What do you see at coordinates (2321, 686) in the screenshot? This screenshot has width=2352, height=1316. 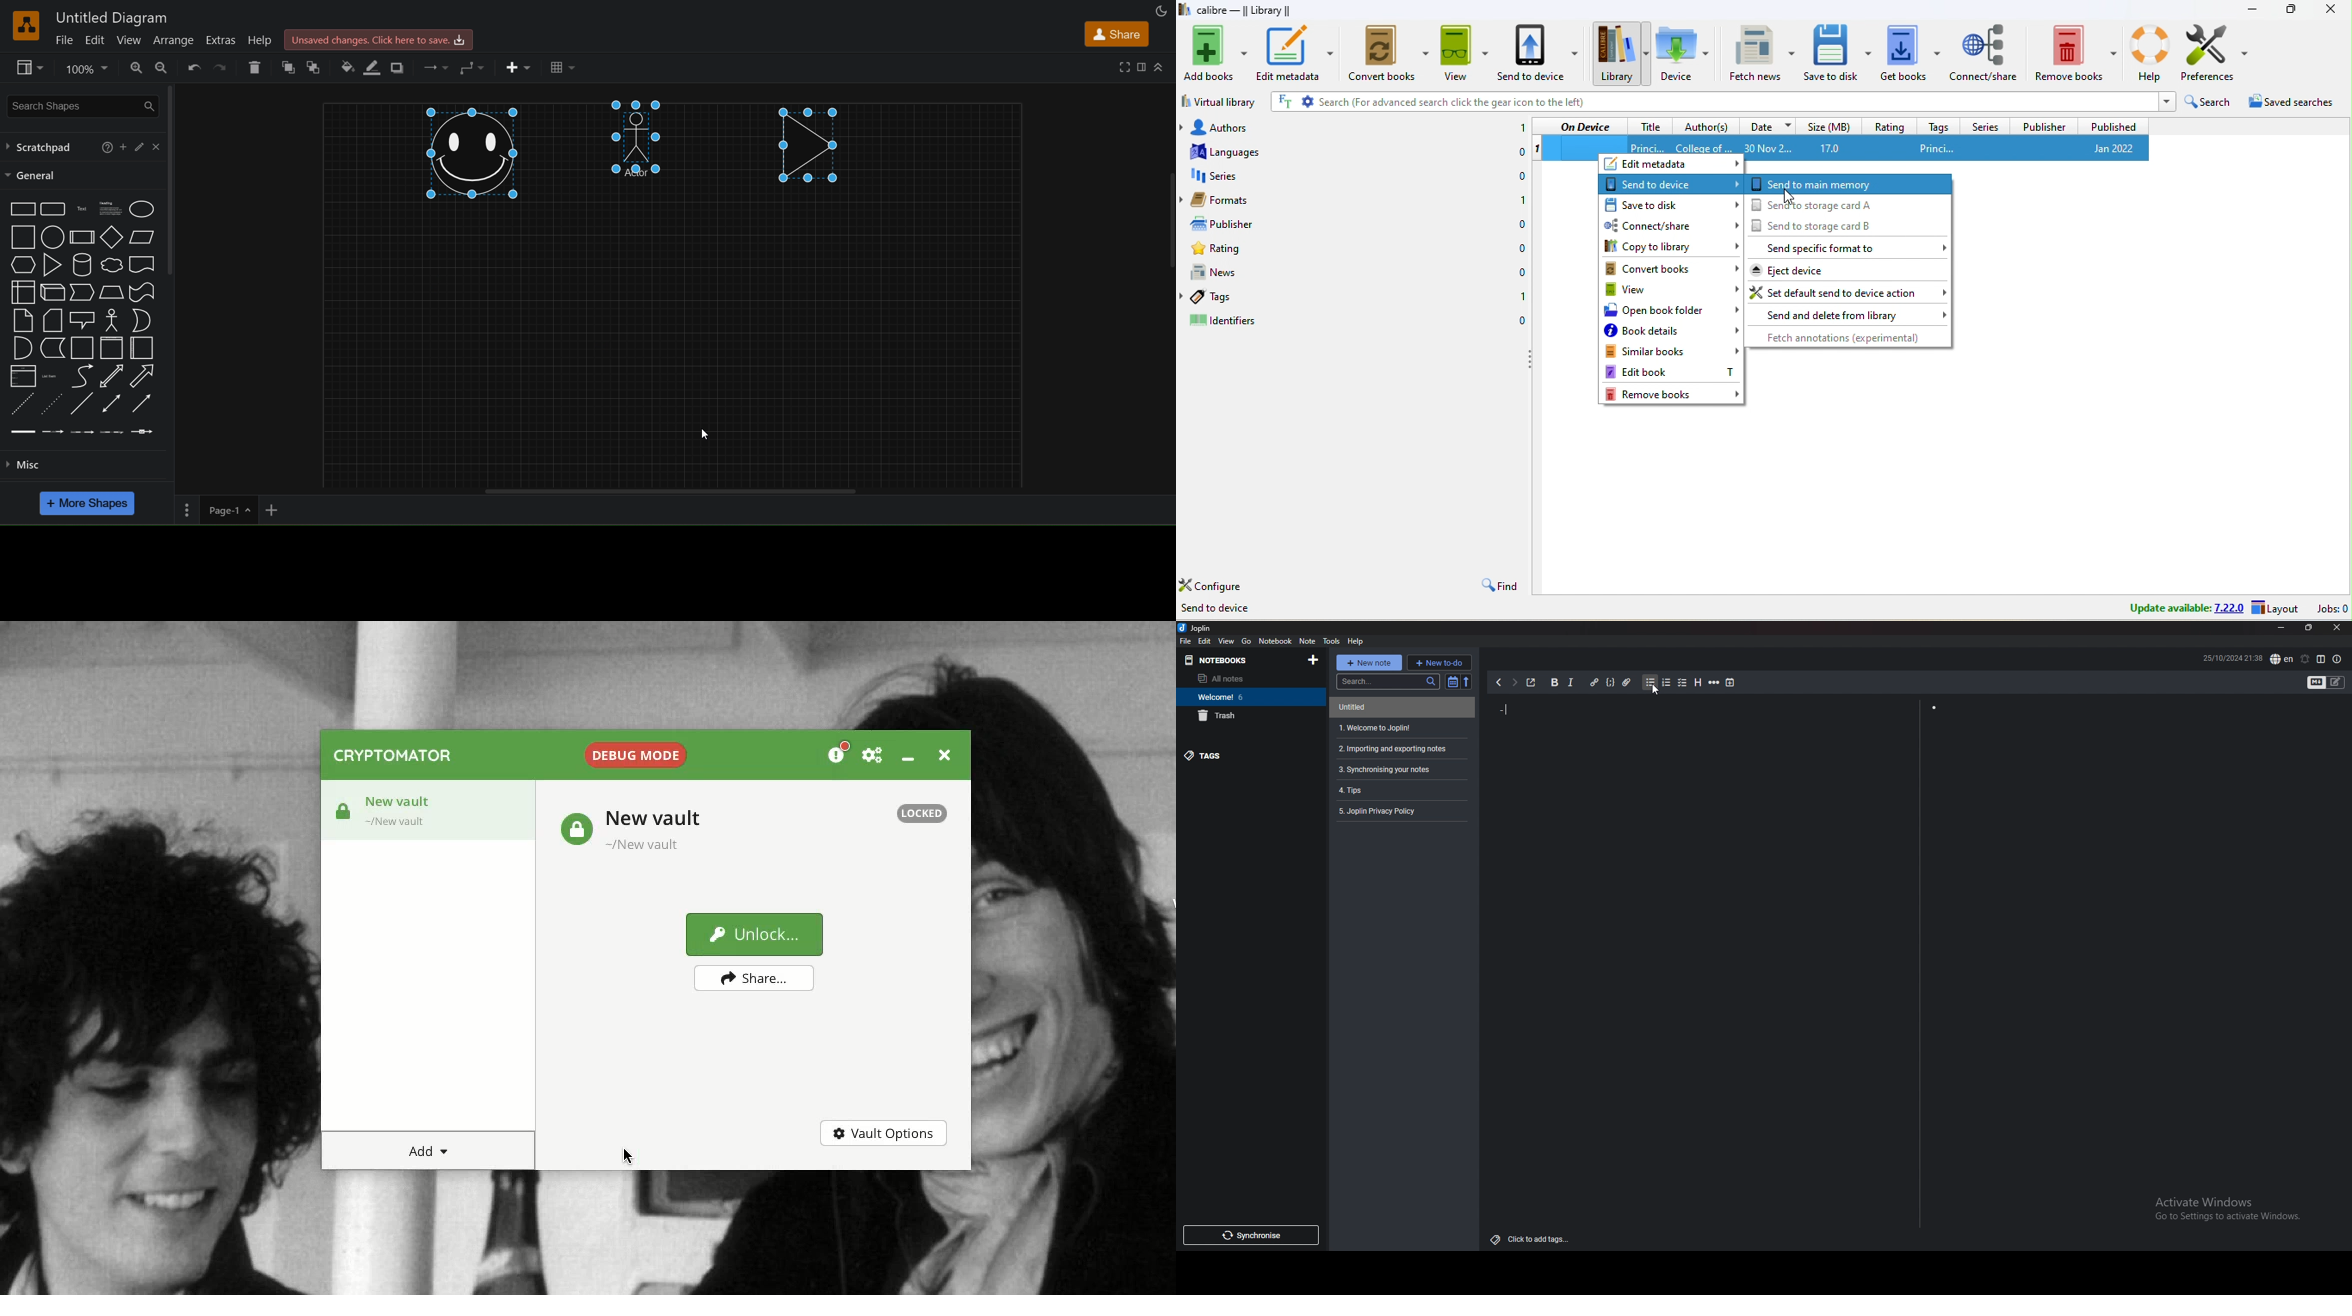 I see `toggle editors` at bounding box center [2321, 686].